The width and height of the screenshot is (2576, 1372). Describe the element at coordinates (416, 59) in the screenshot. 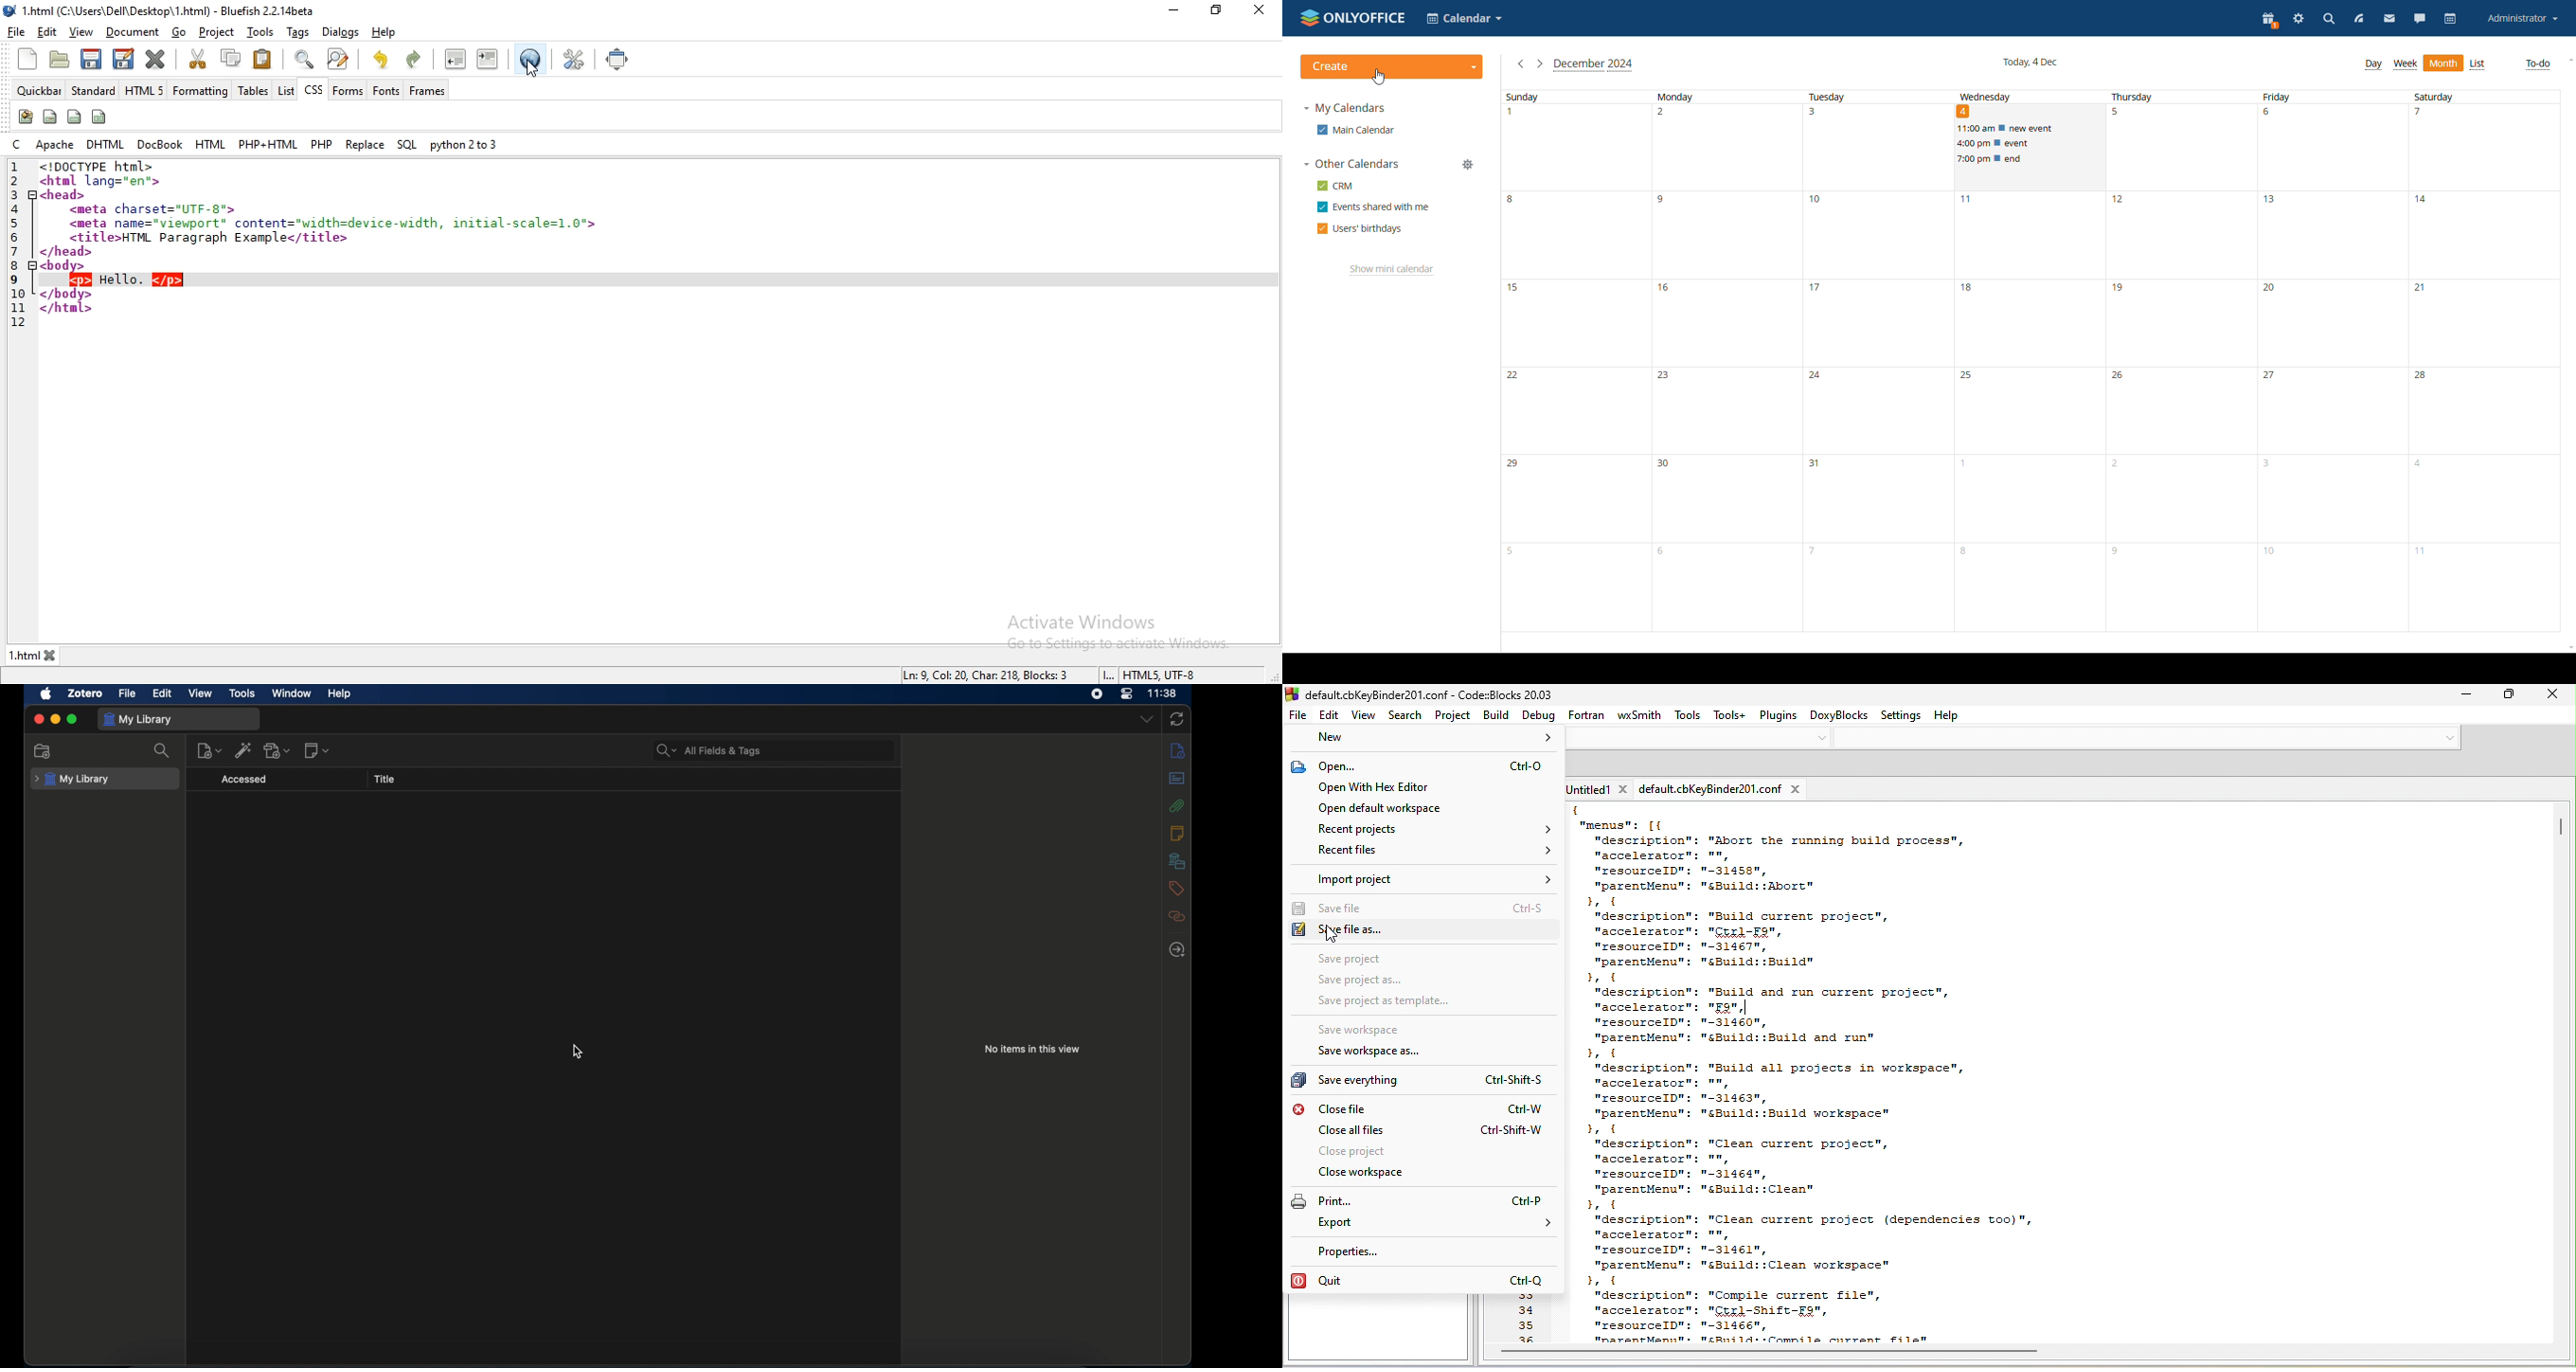

I see `redo` at that location.